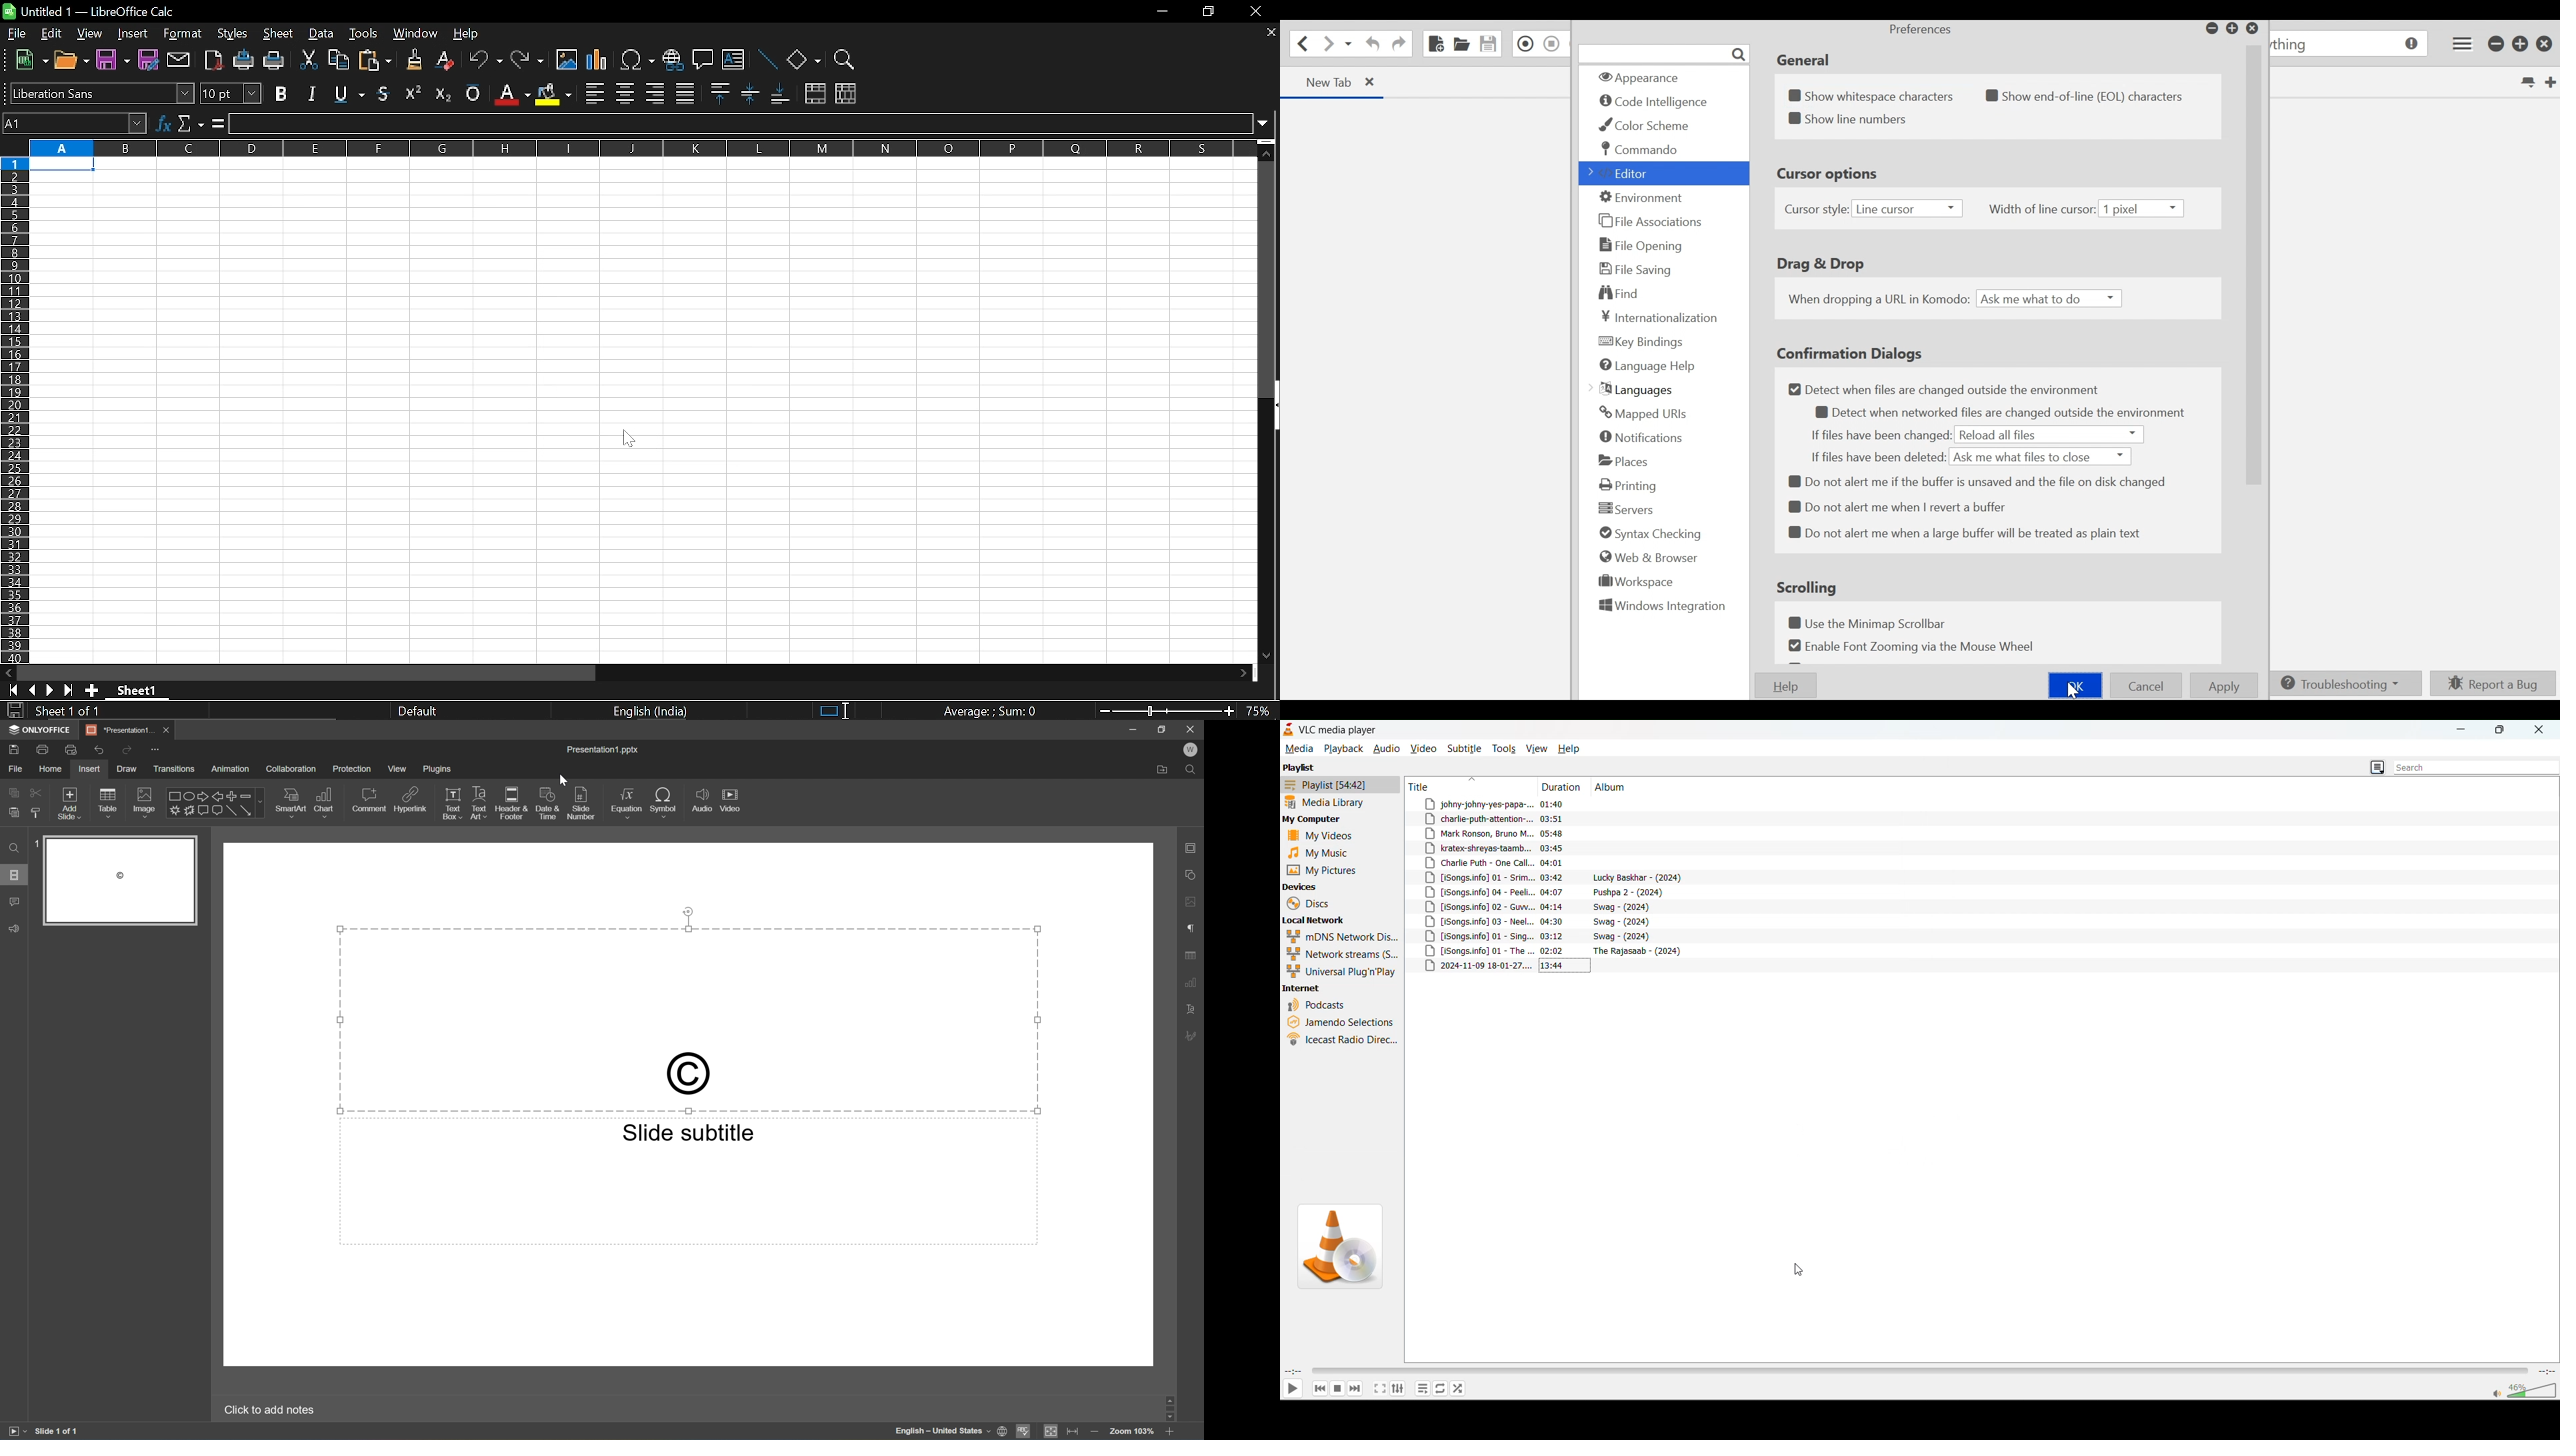 This screenshot has width=2576, height=1456. Describe the element at coordinates (1342, 1024) in the screenshot. I see `jamendo selections` at that location.